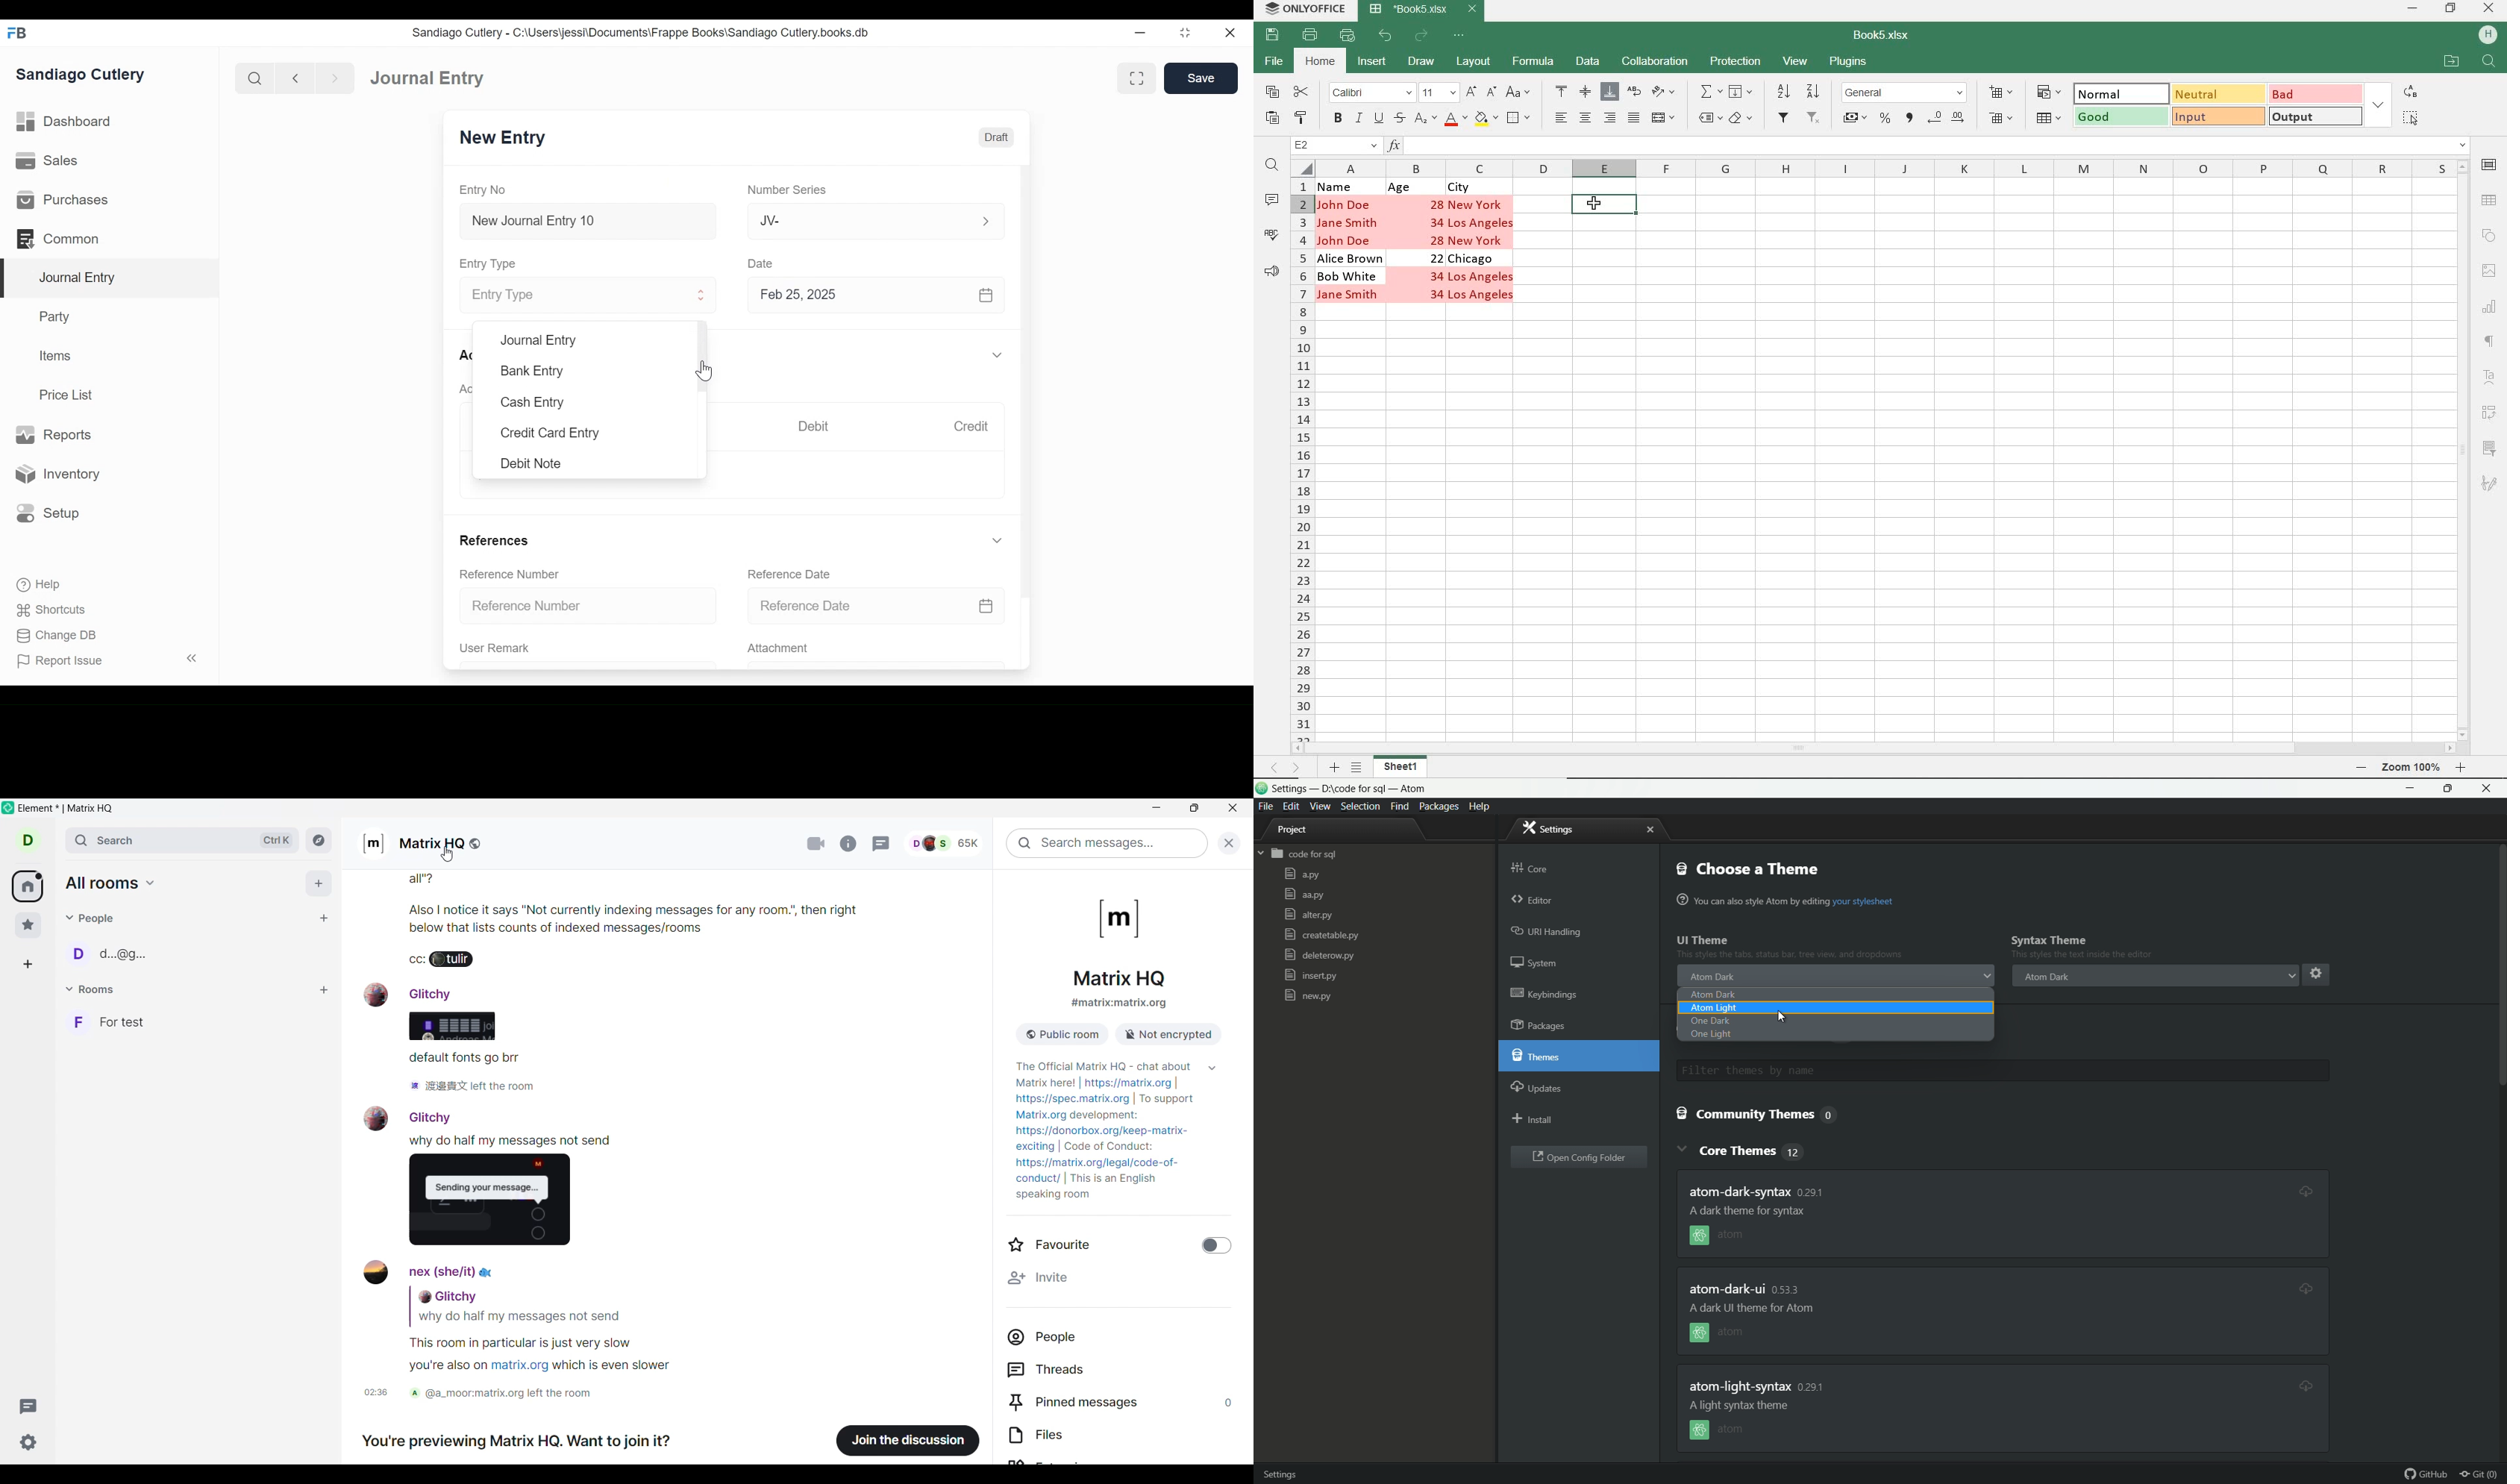 This screenshot has width=2520, height=1484. Describe the element at coordinates (1275, 166) in the screenshot. I see `FIND` at that location.